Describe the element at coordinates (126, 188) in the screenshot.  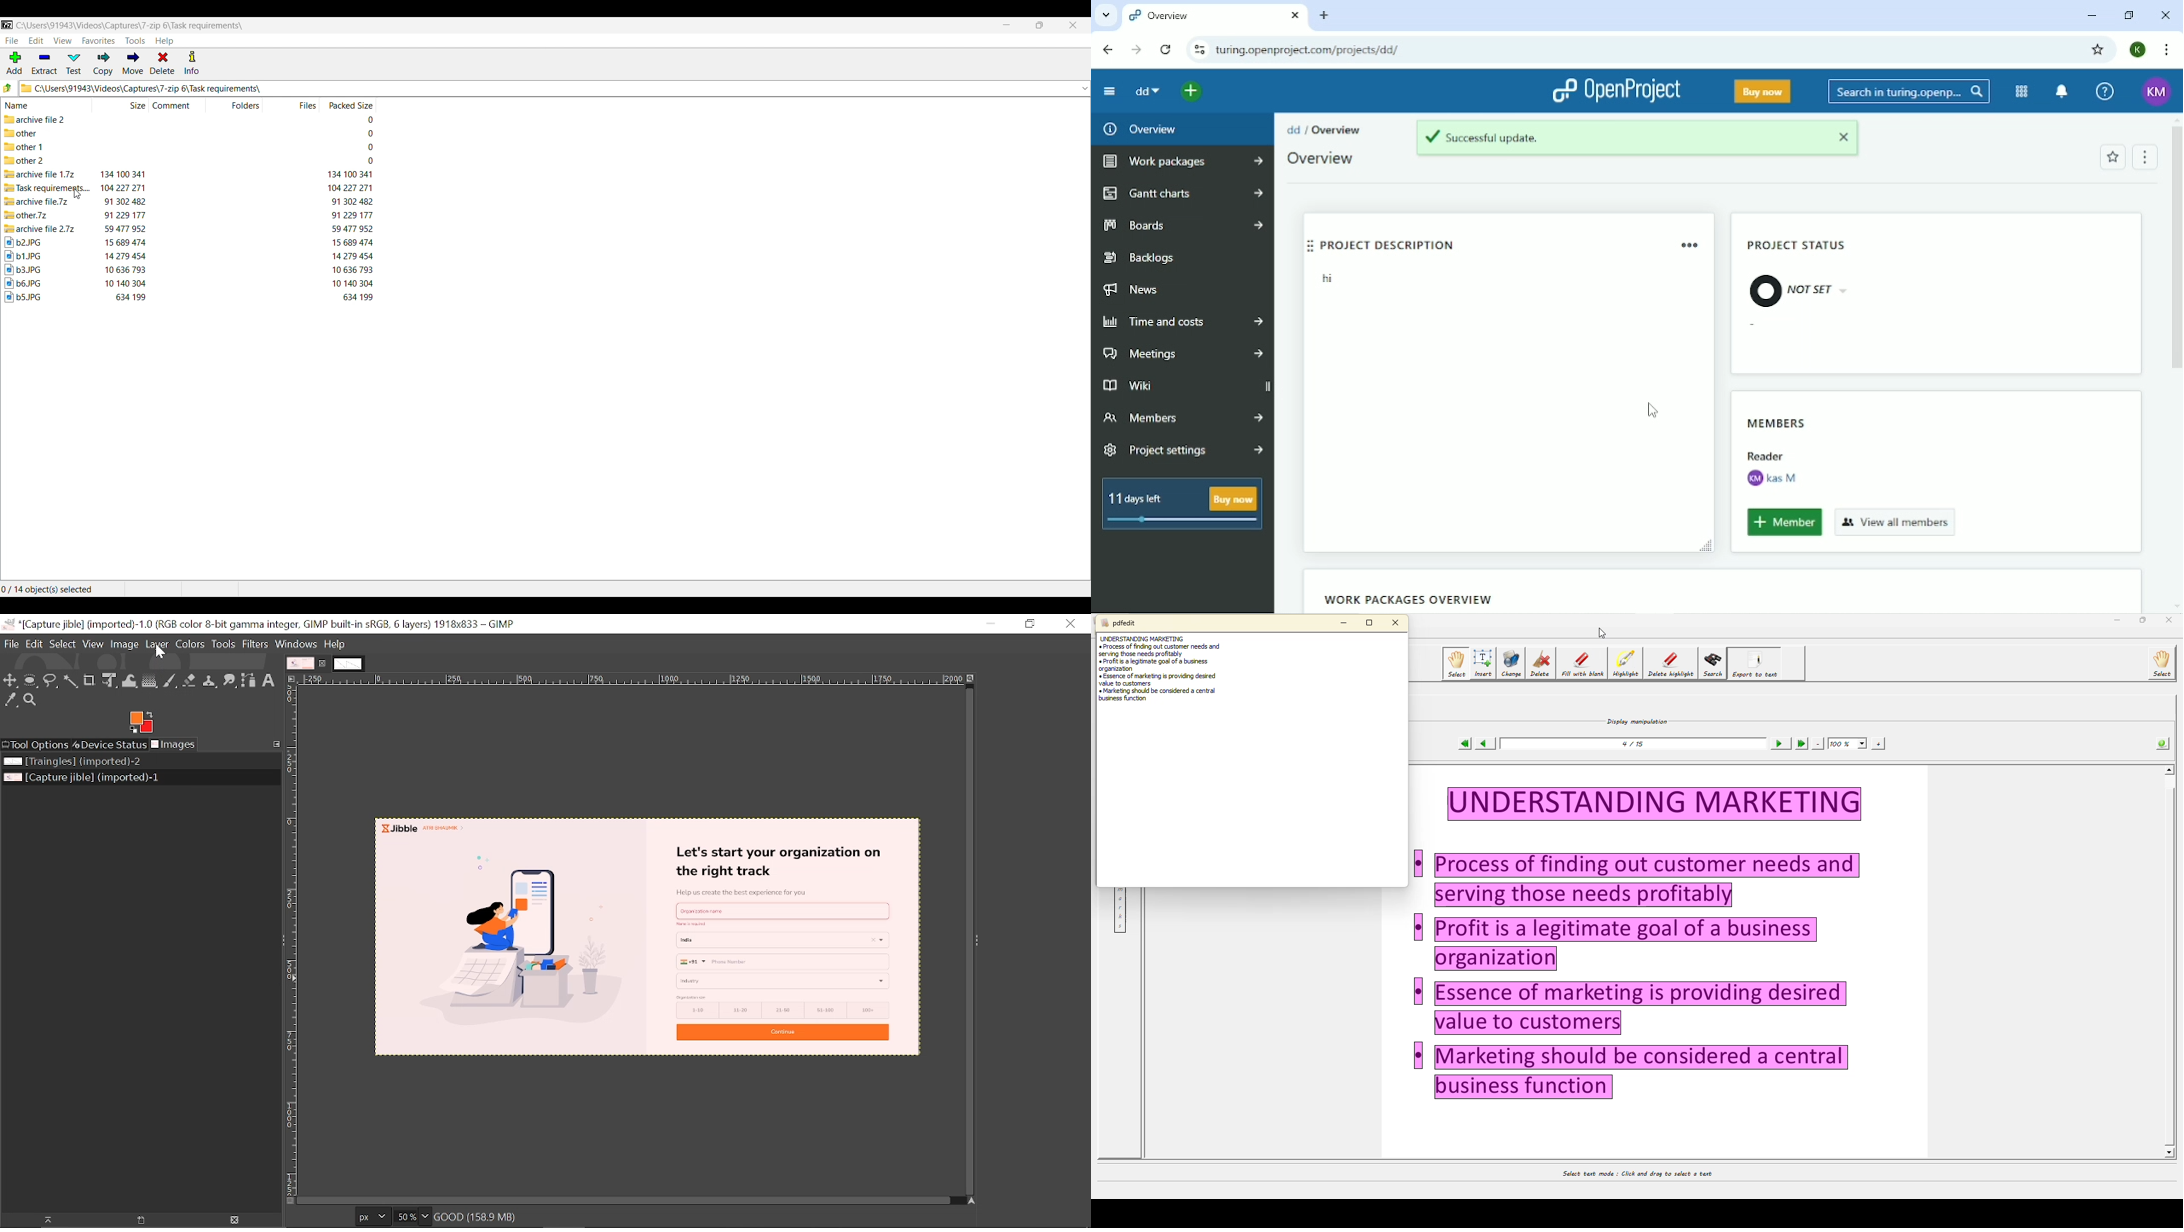
I see `size` at that location.